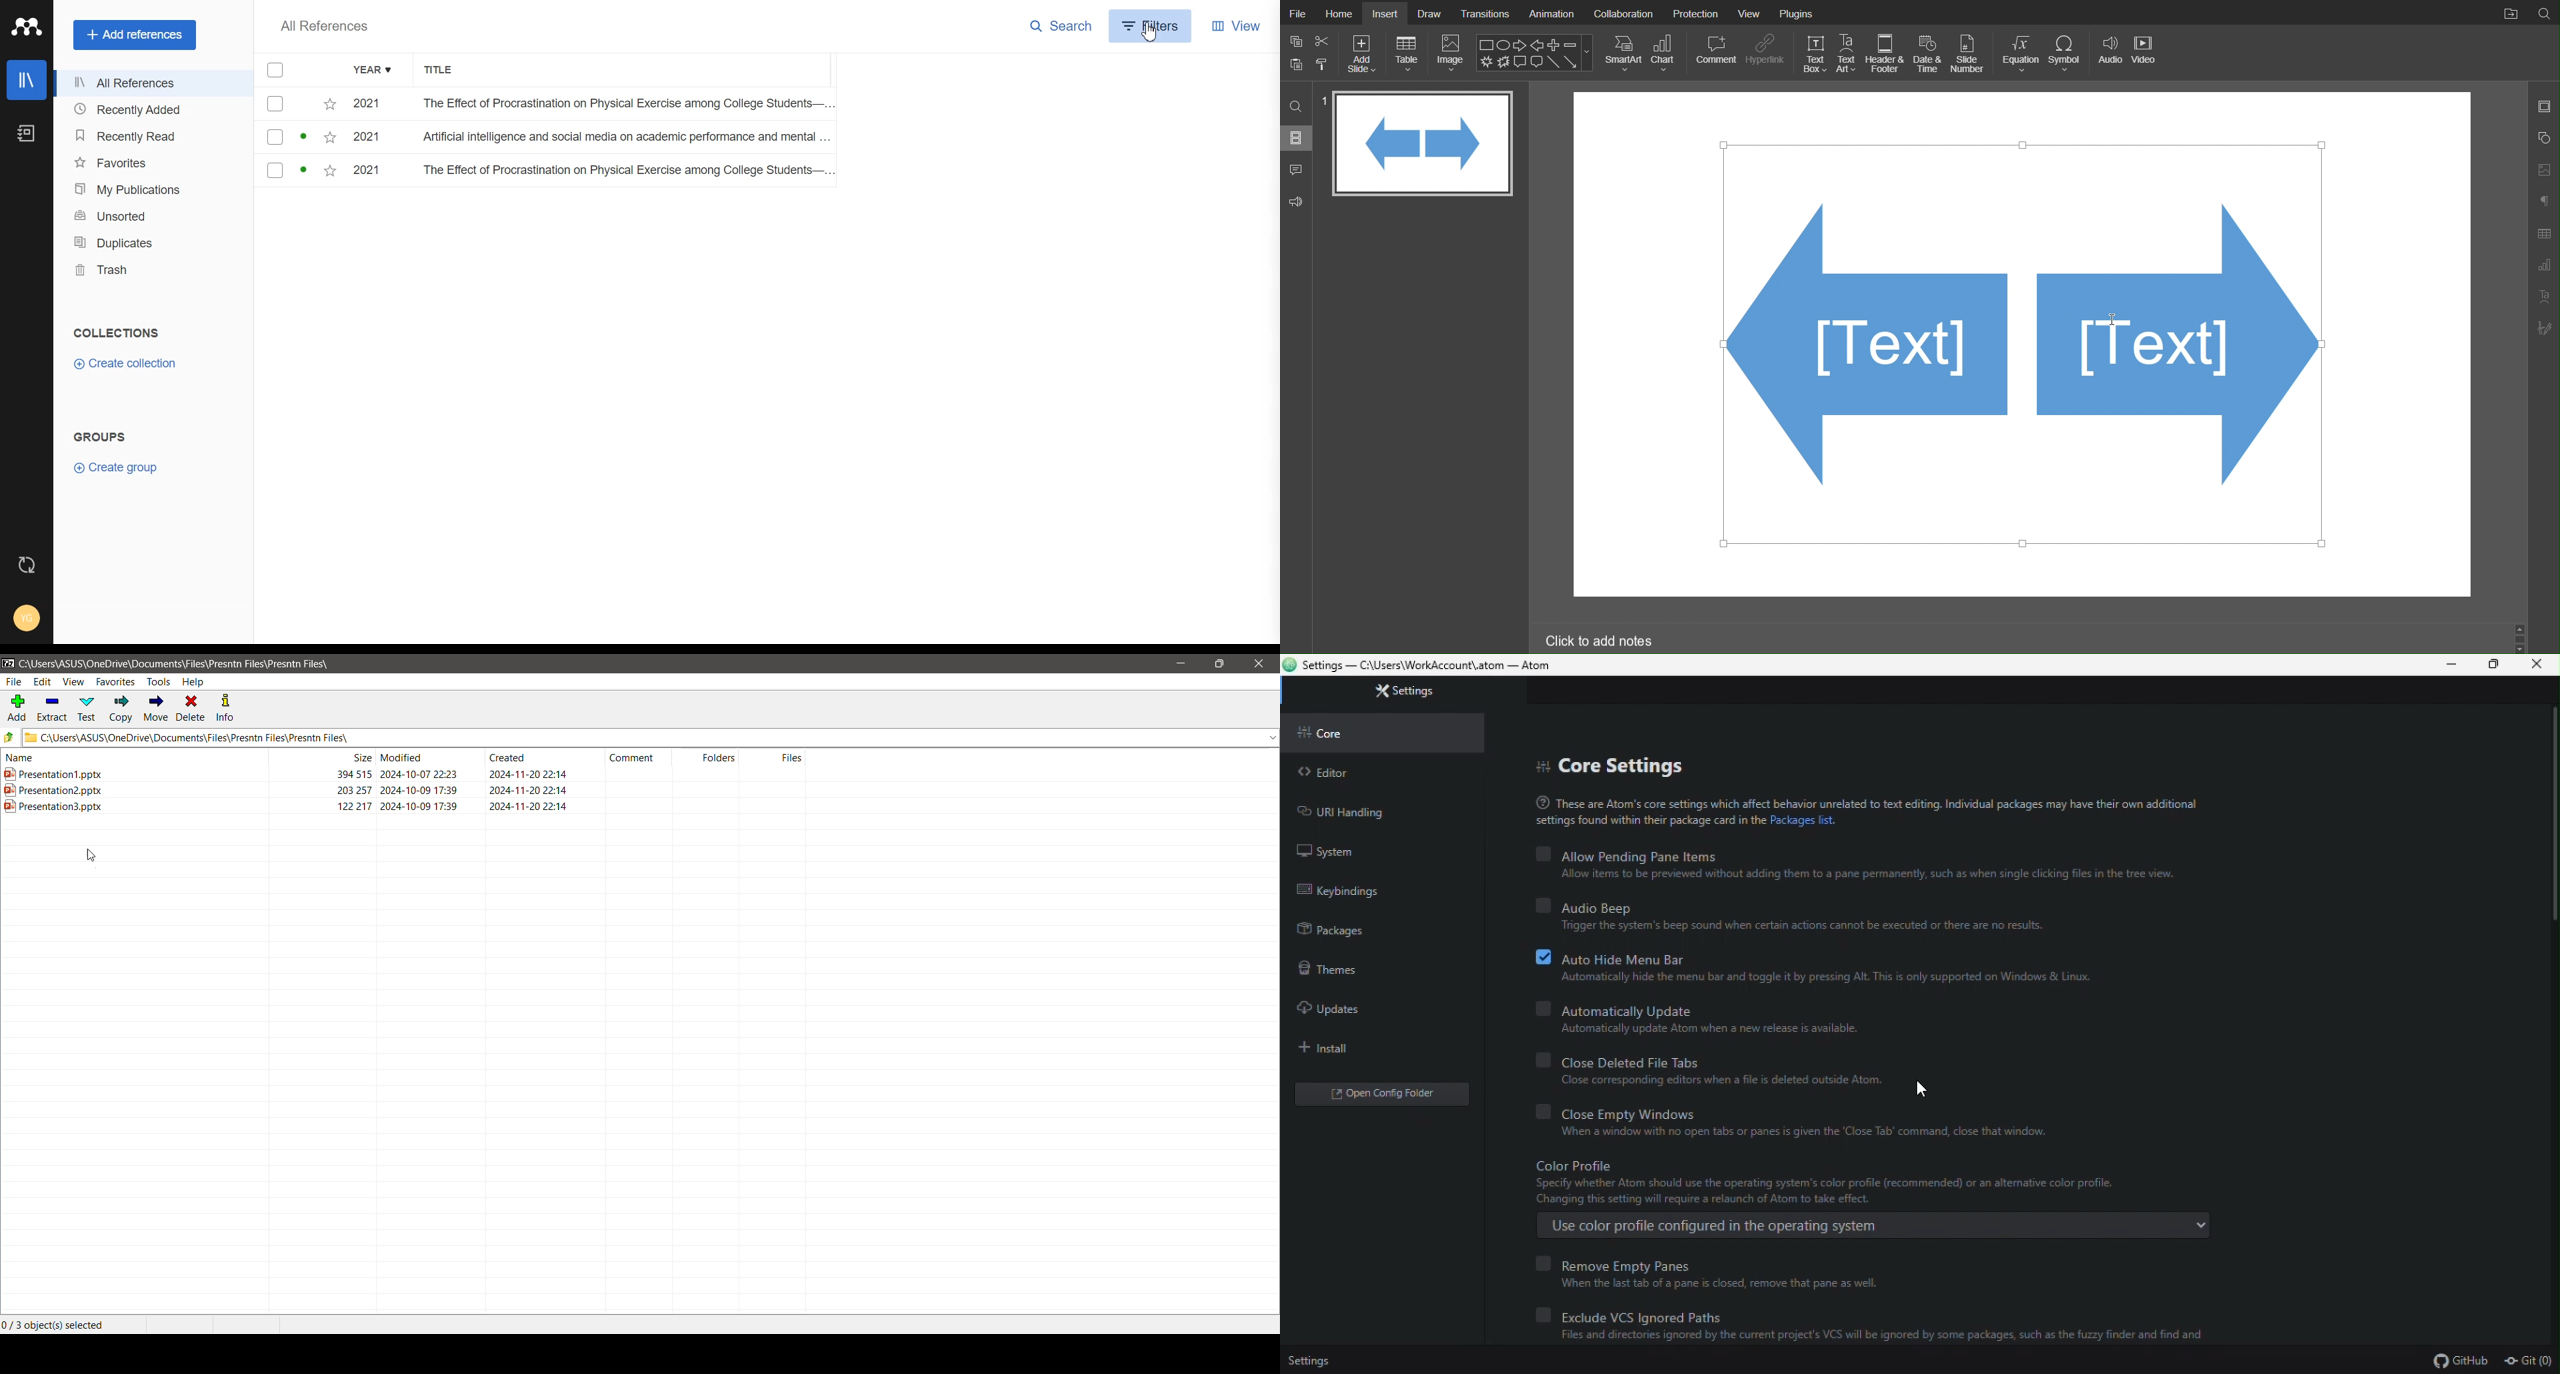  I want to click on Image Settings, so click(2543, 171).